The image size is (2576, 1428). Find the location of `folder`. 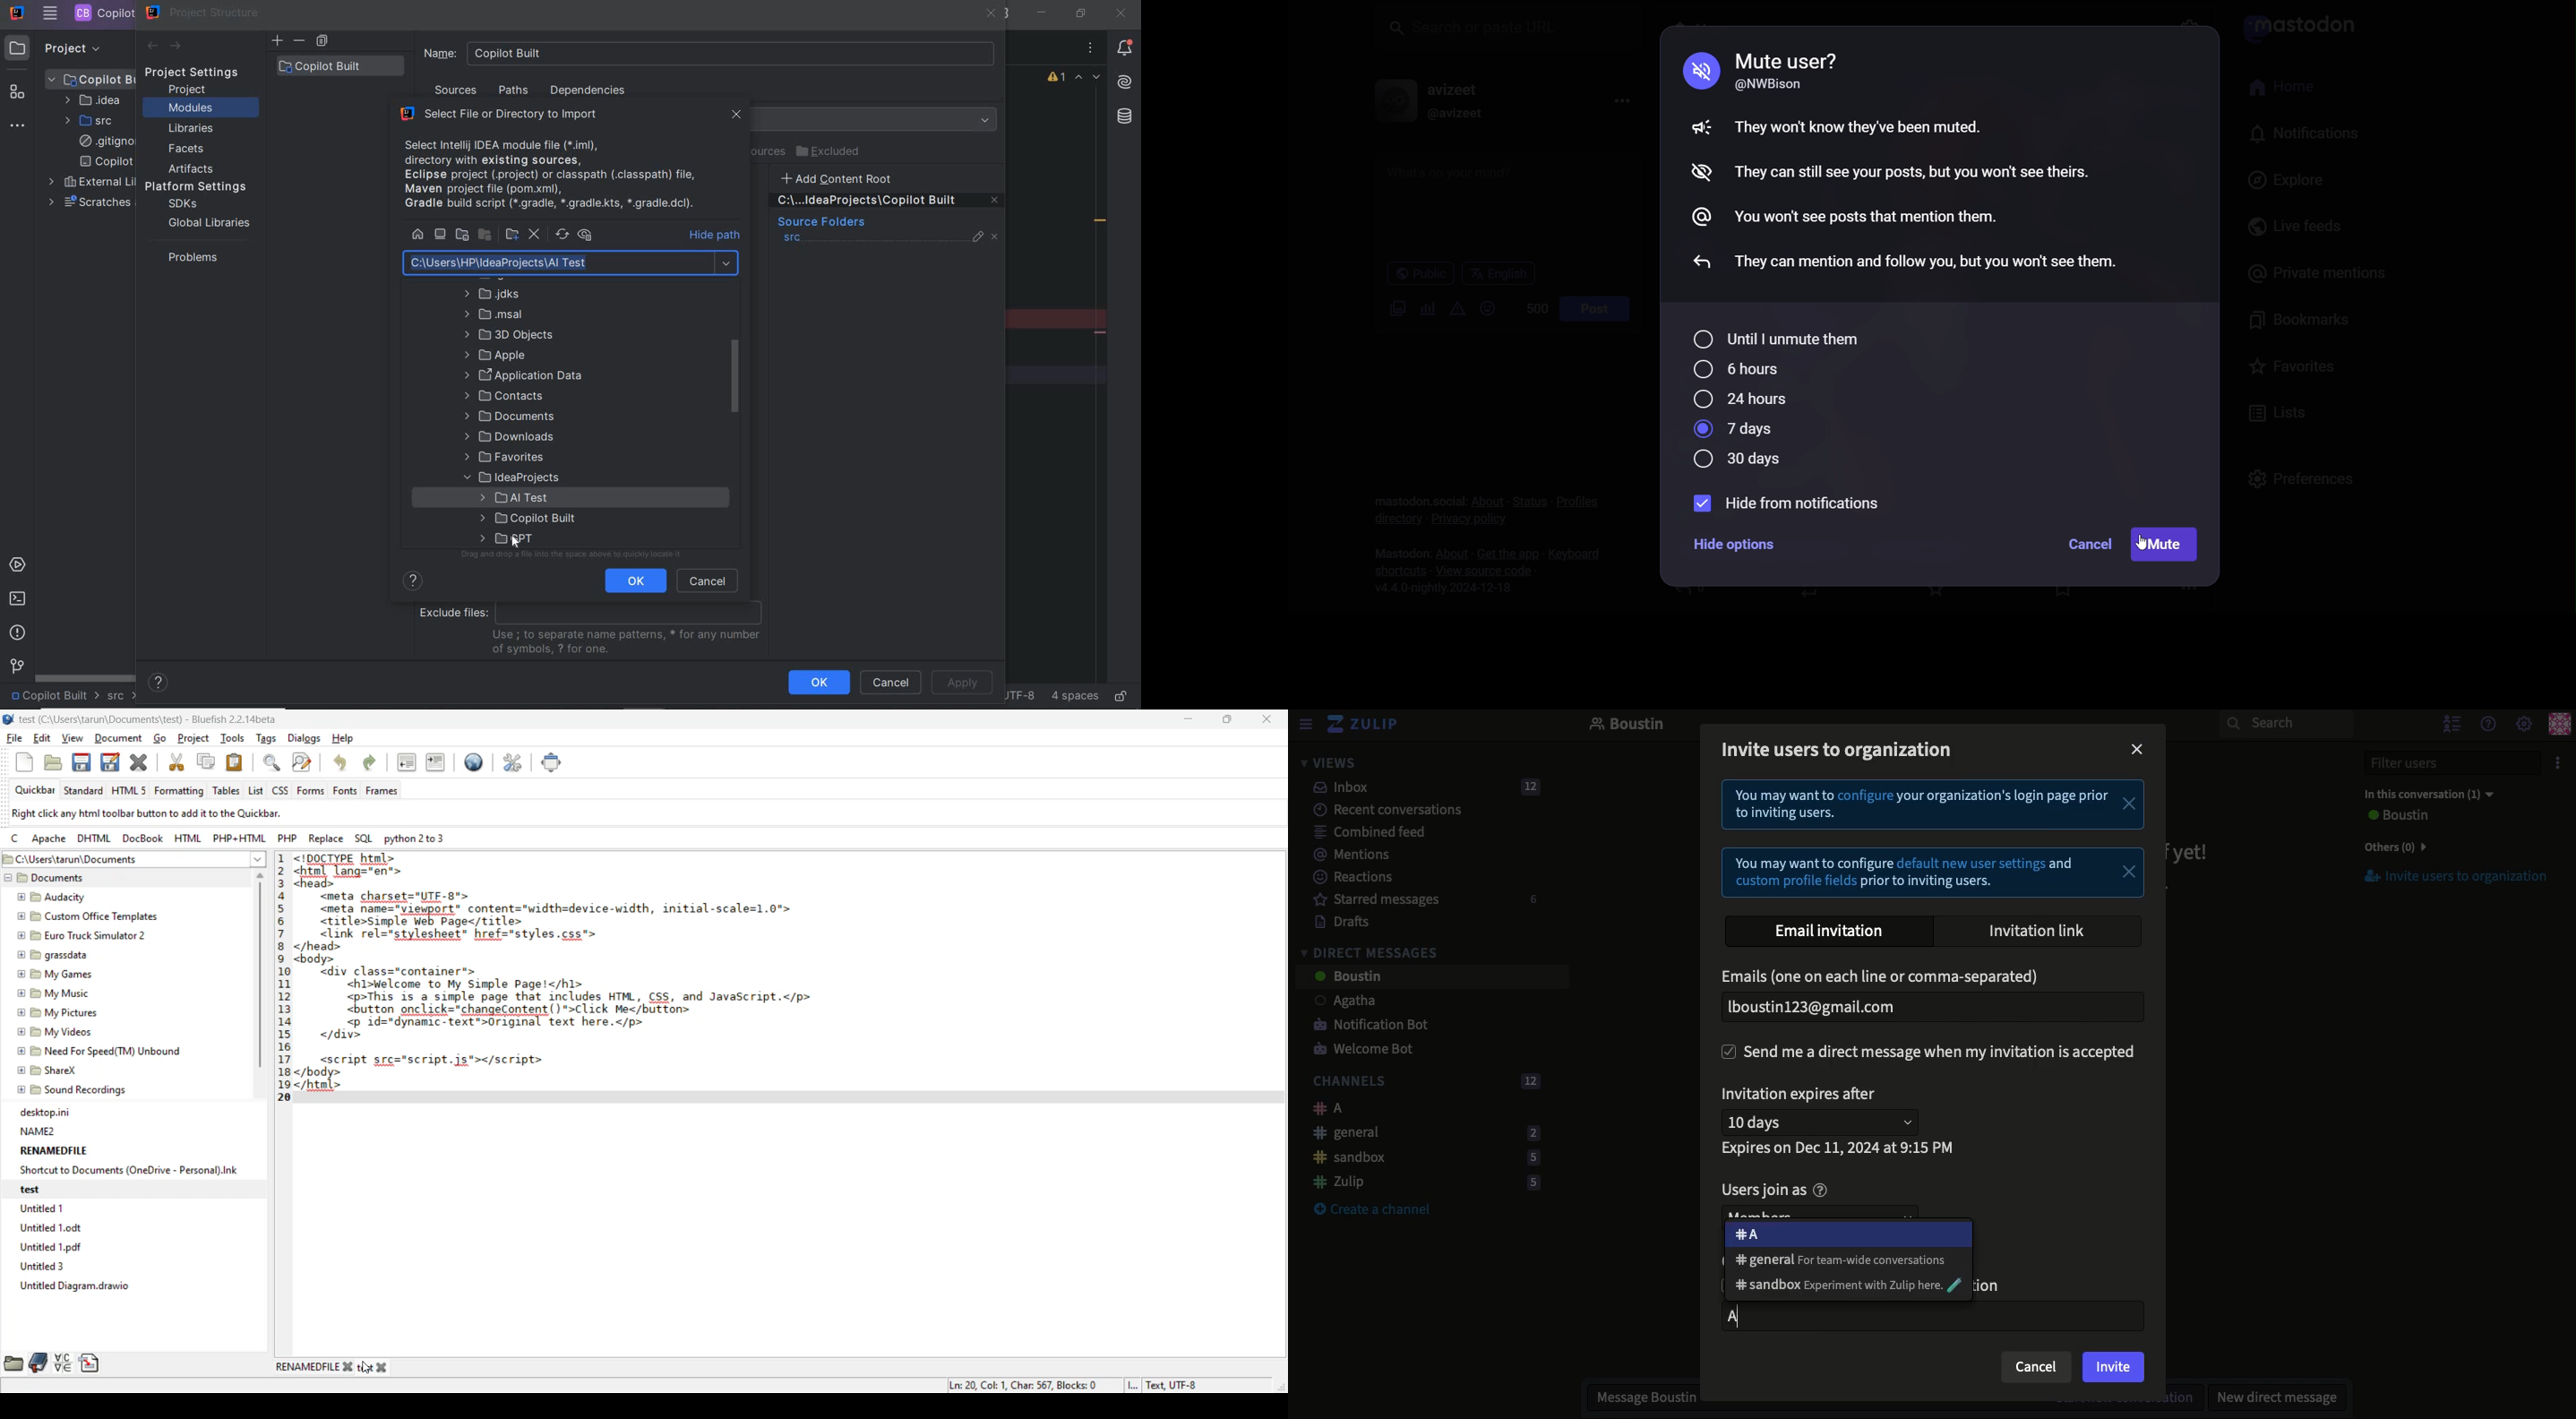

folder is located at coordinates (507, 334).